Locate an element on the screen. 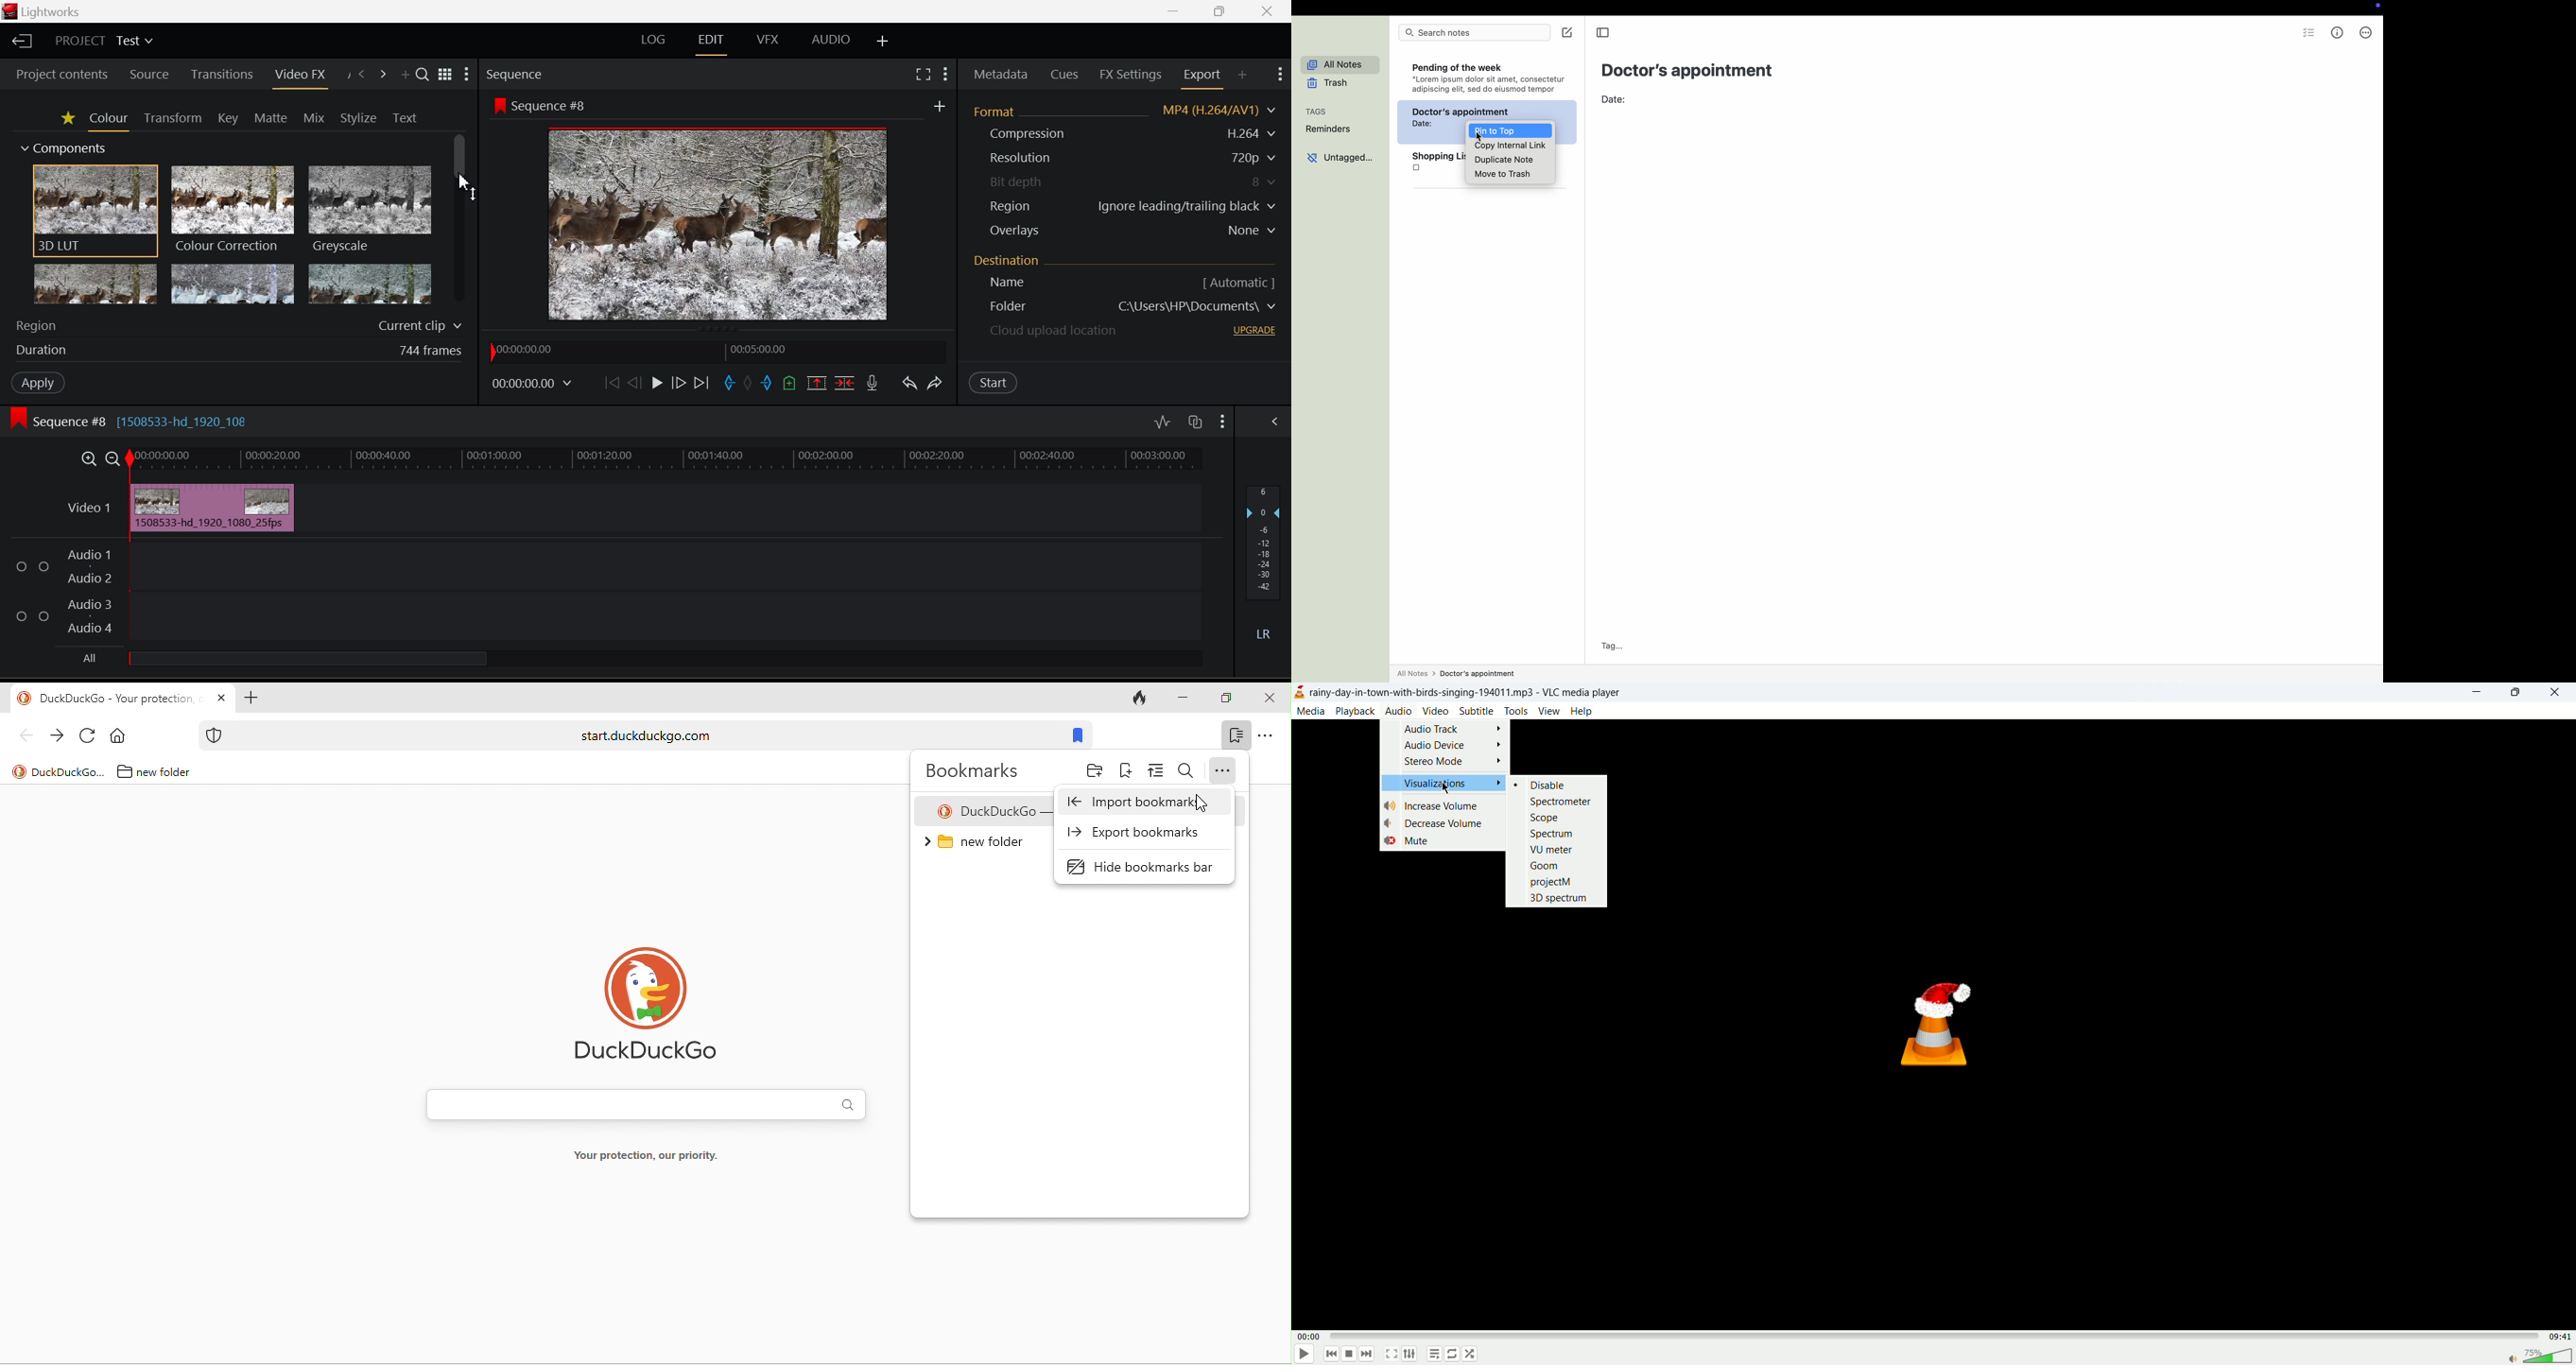 The image size is (2576, 1372). Key is located at coordinates (227, 118).